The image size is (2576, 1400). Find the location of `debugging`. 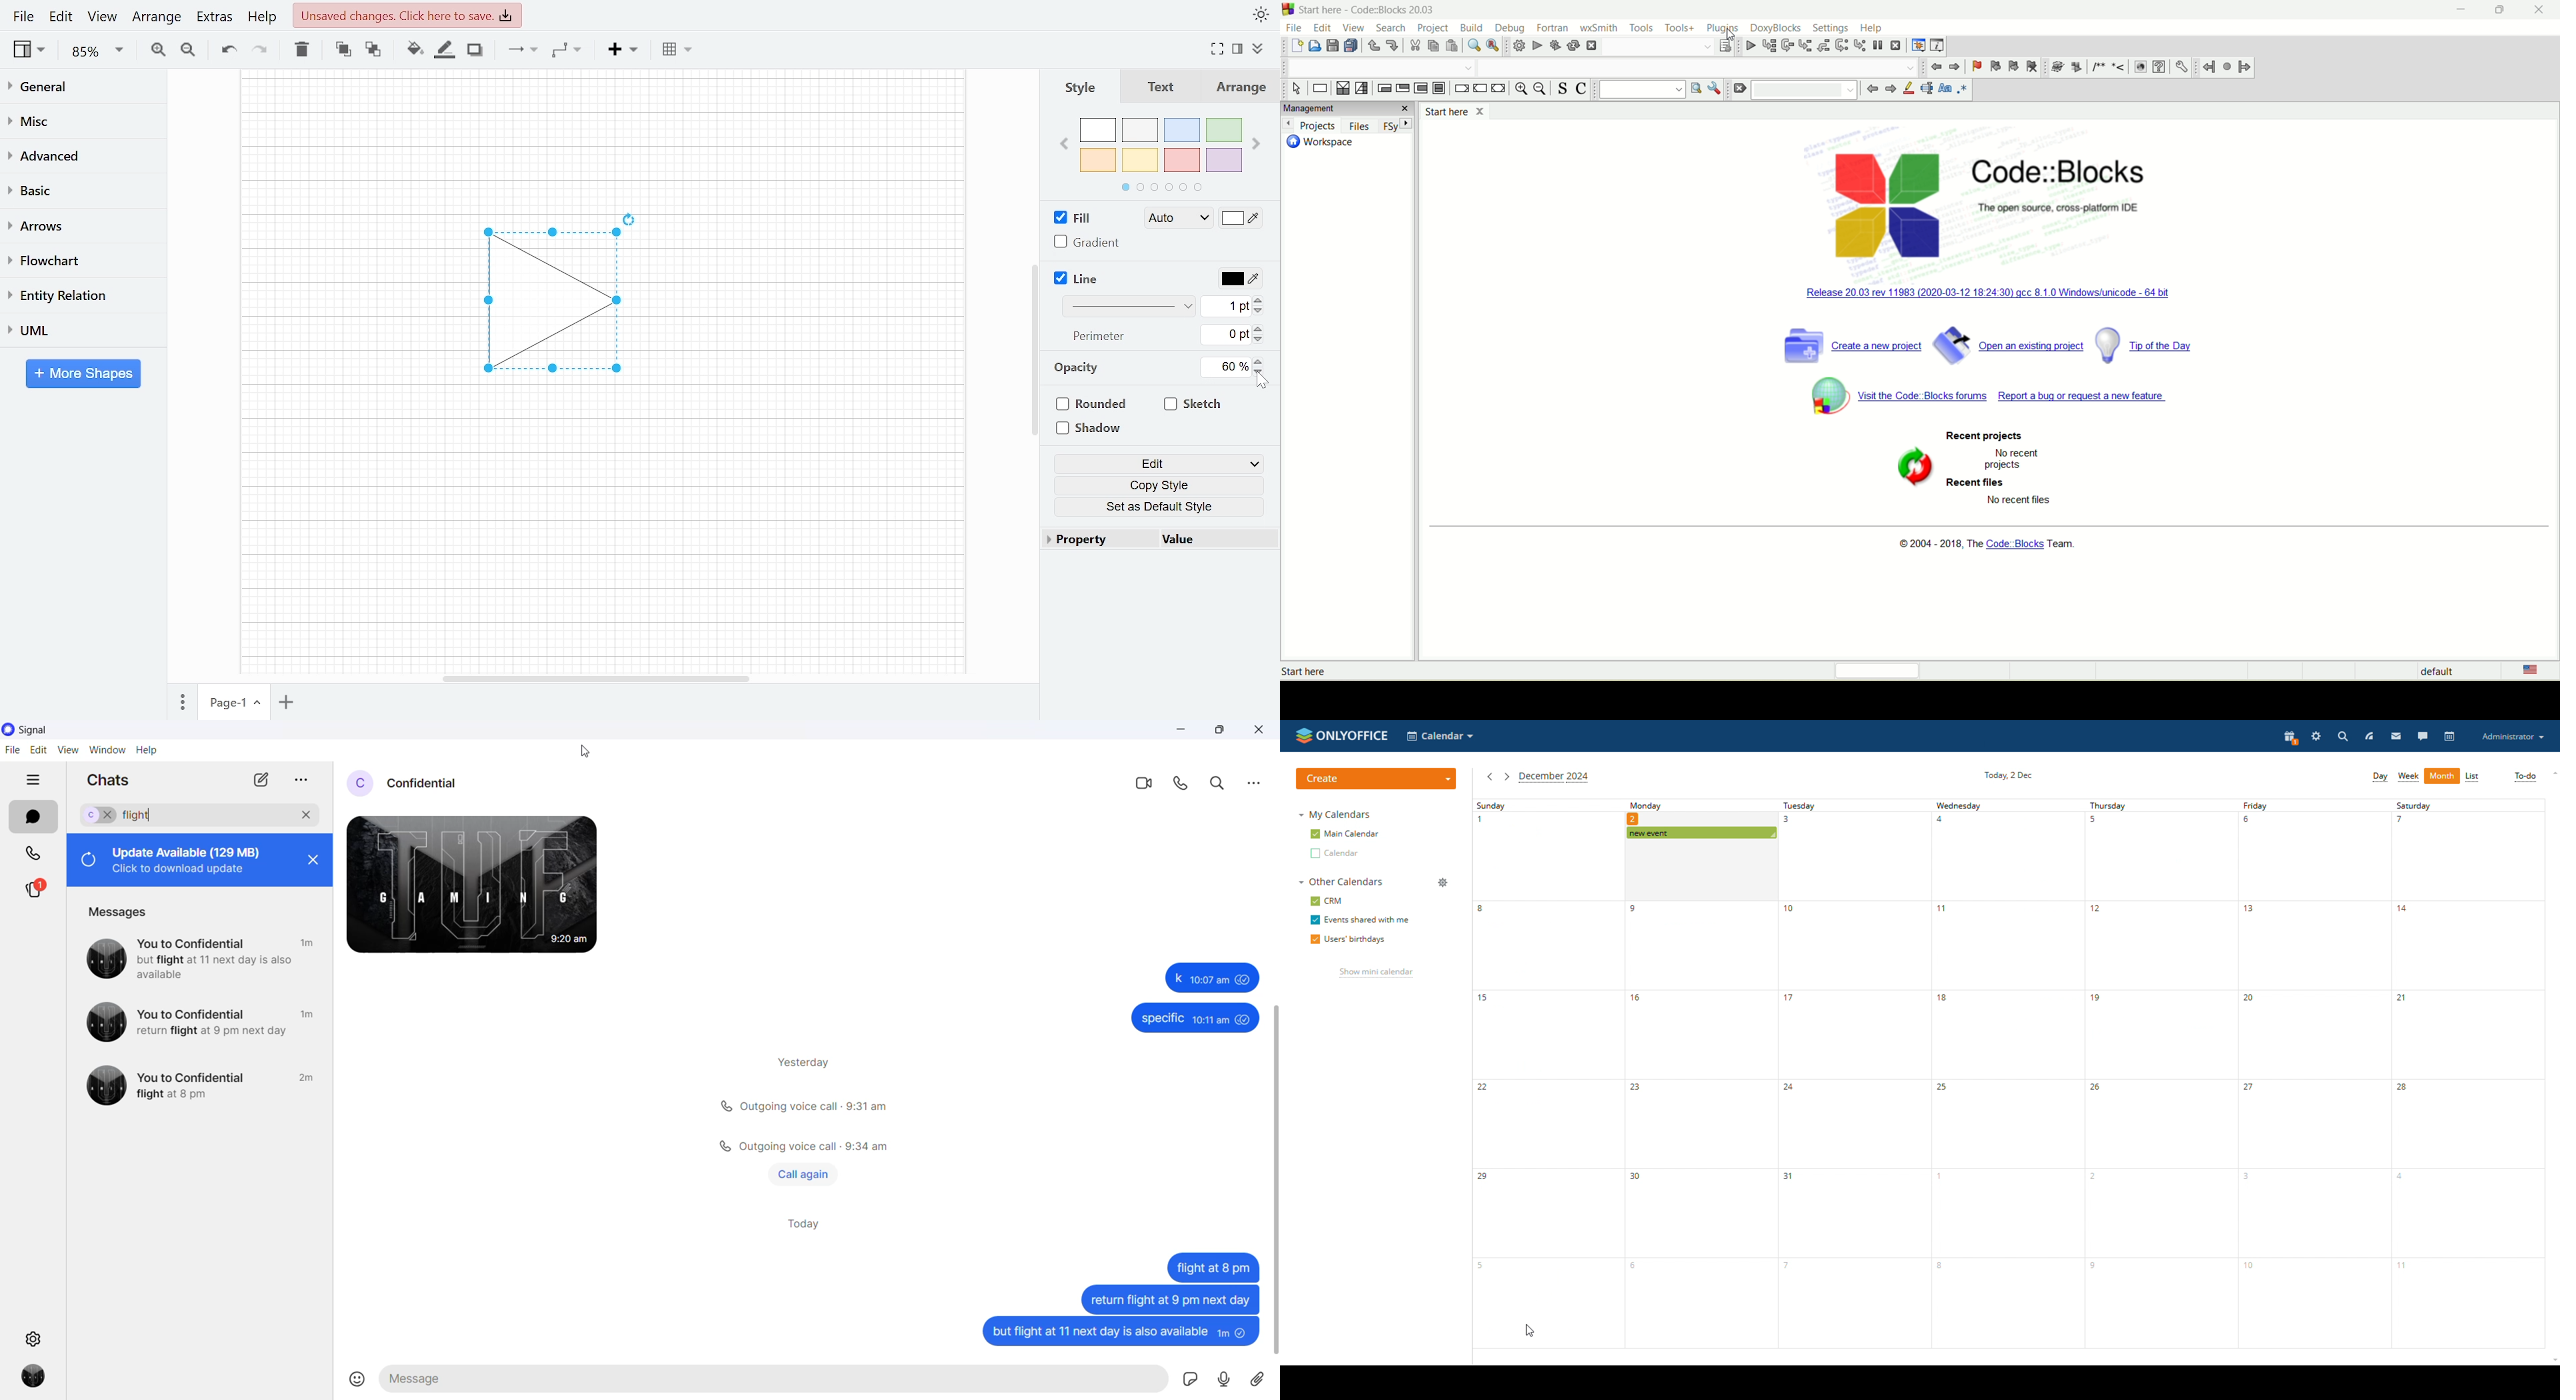

debugging is located at coordinates (1918, 43).